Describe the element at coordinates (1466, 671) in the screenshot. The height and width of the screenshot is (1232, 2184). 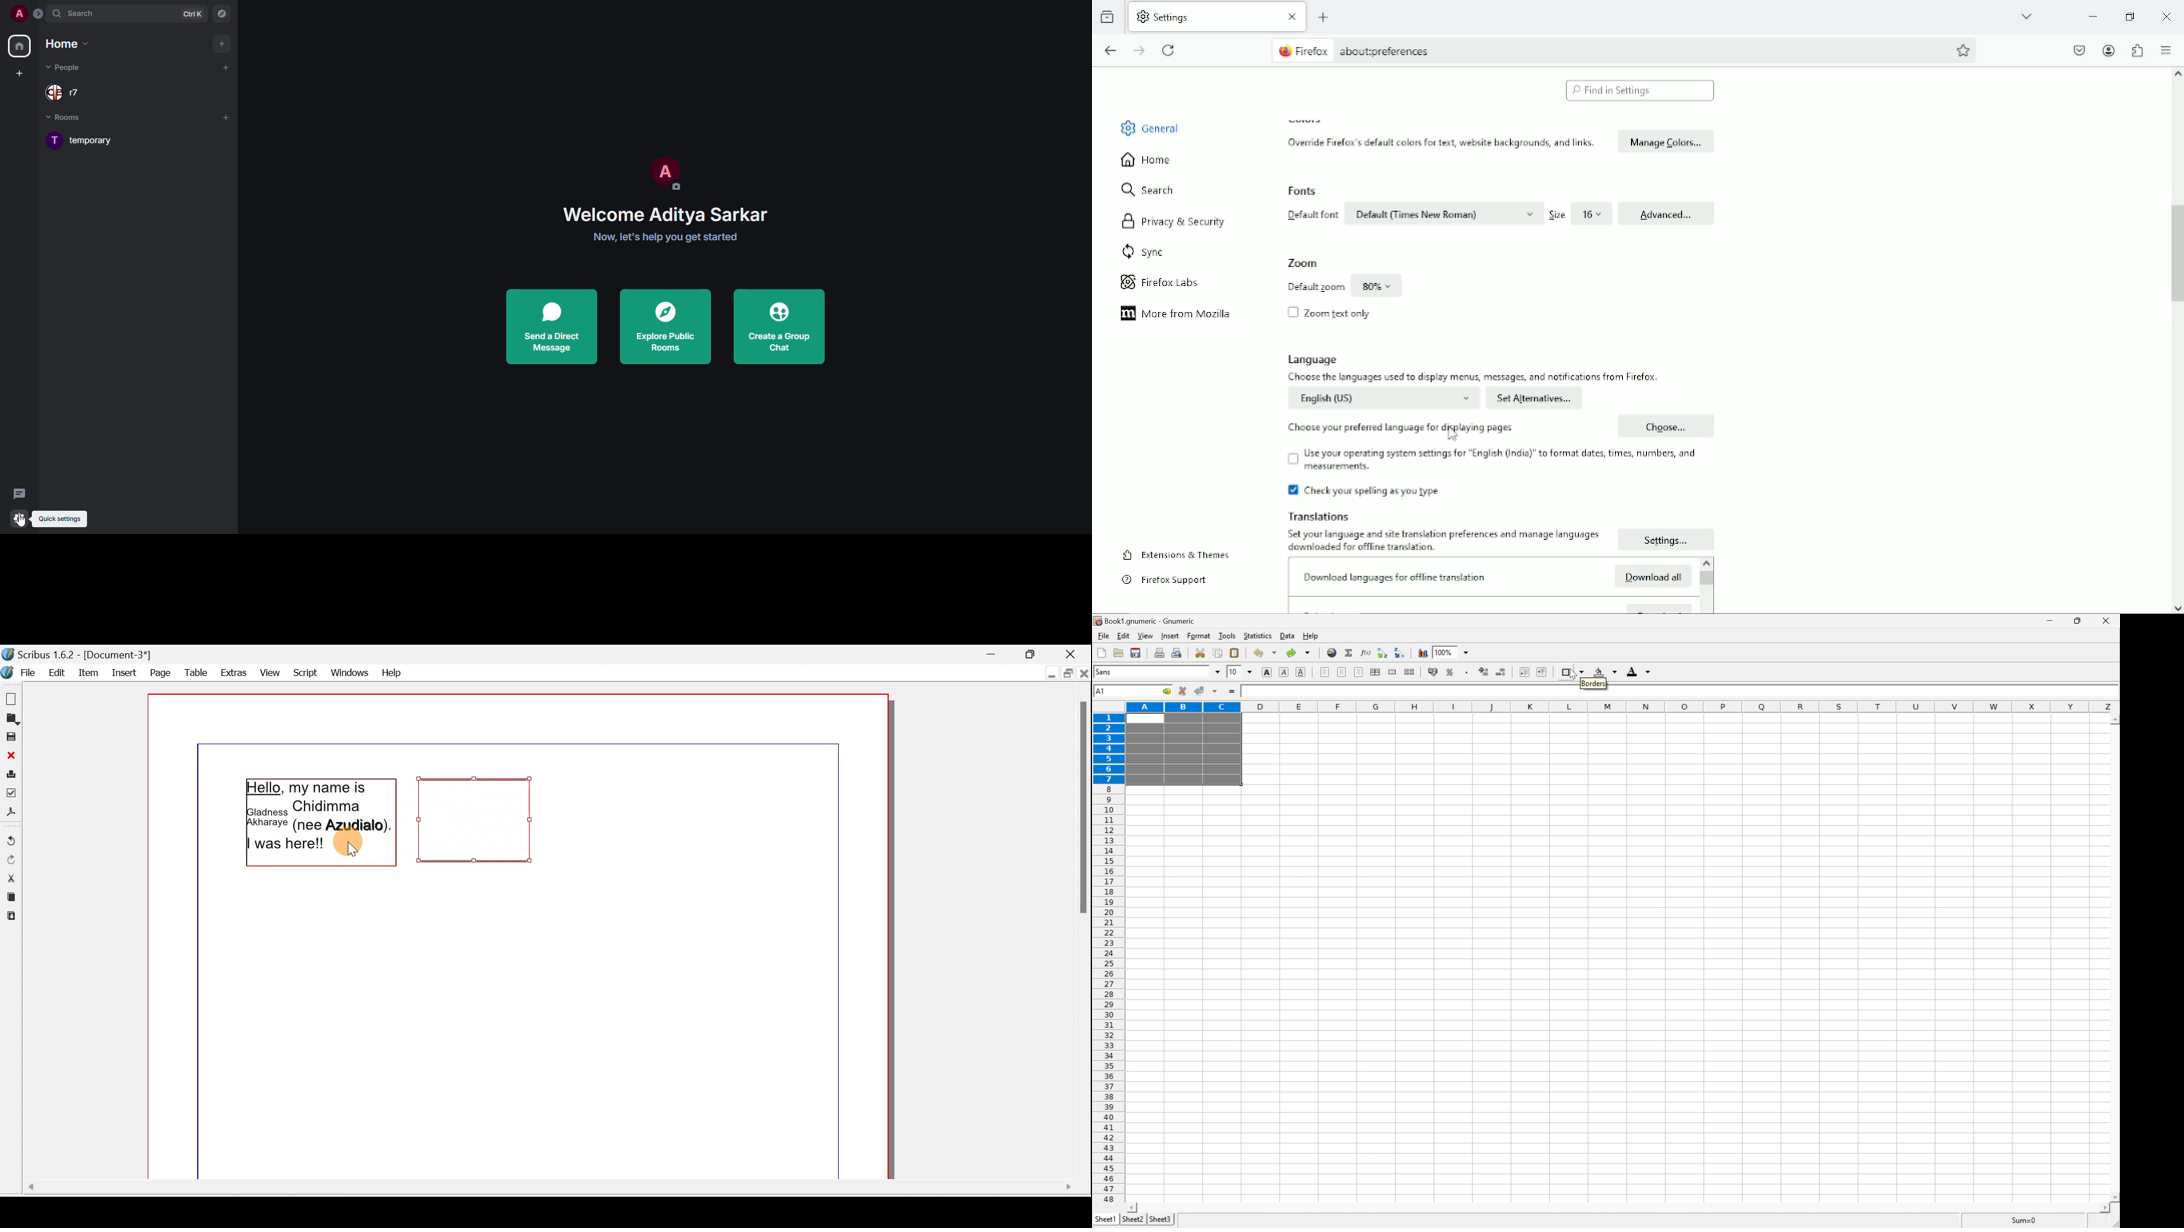
I see `Set the format of the selected cells to include a thousands separator` at that location.